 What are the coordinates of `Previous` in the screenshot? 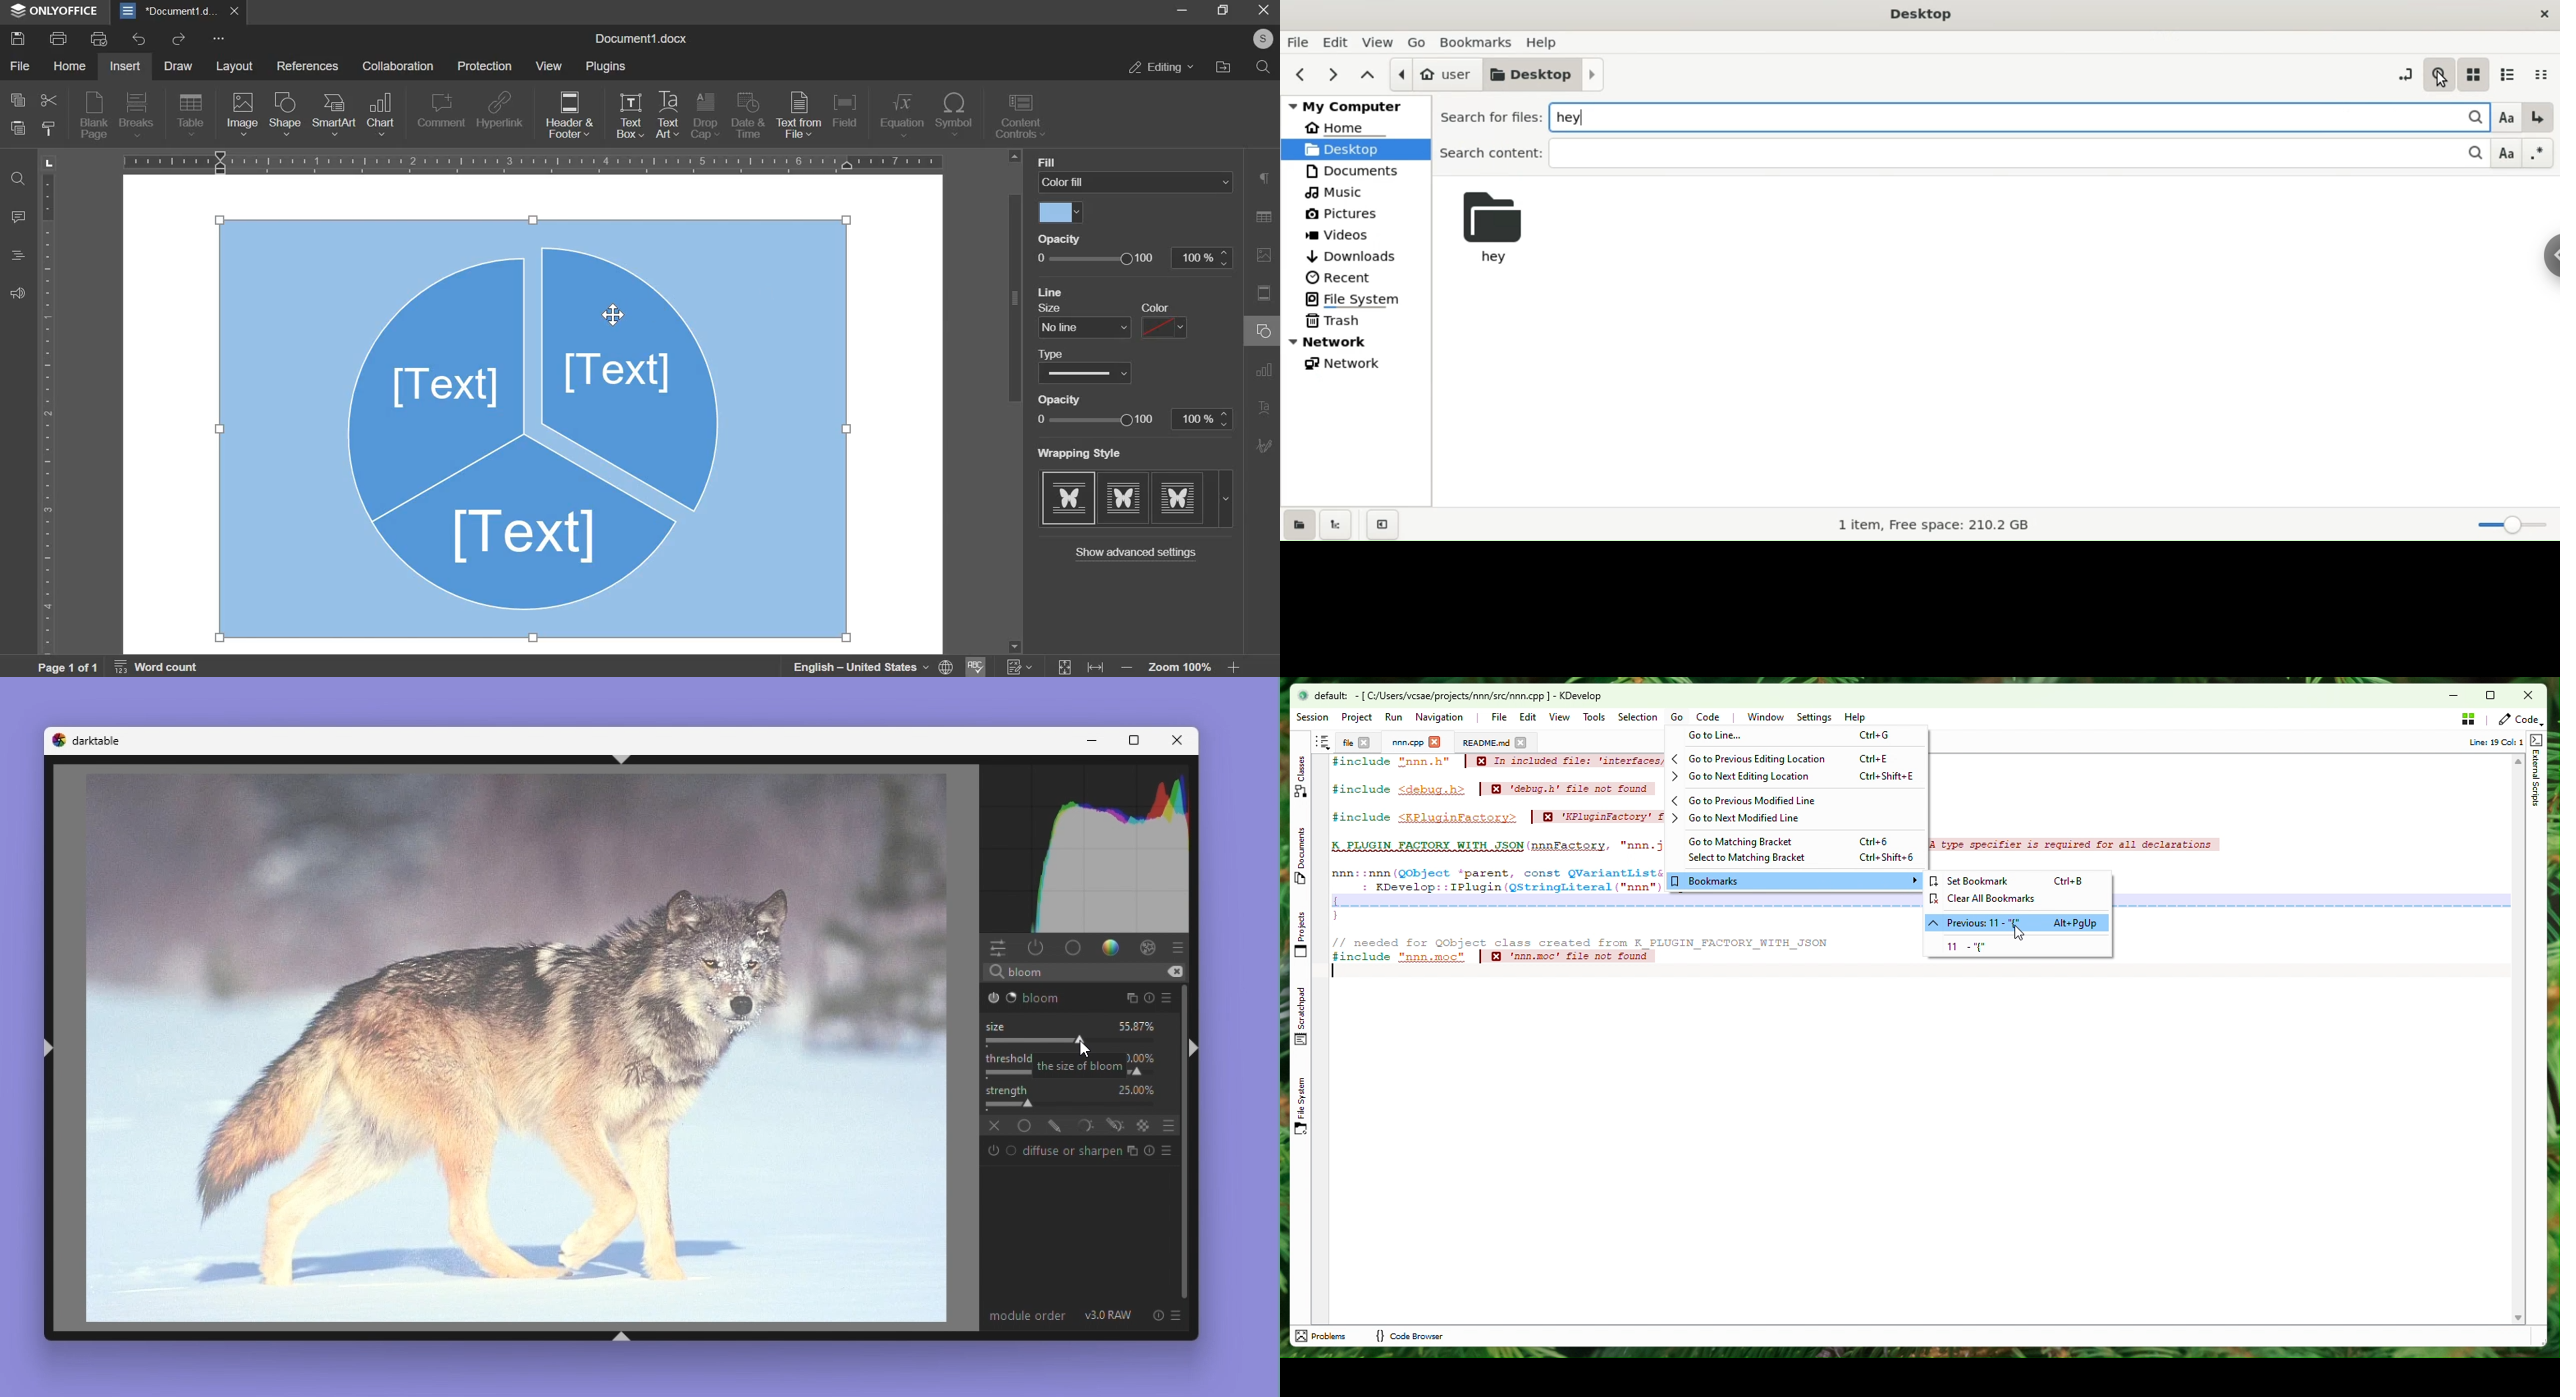 It's located at (2016, 922).